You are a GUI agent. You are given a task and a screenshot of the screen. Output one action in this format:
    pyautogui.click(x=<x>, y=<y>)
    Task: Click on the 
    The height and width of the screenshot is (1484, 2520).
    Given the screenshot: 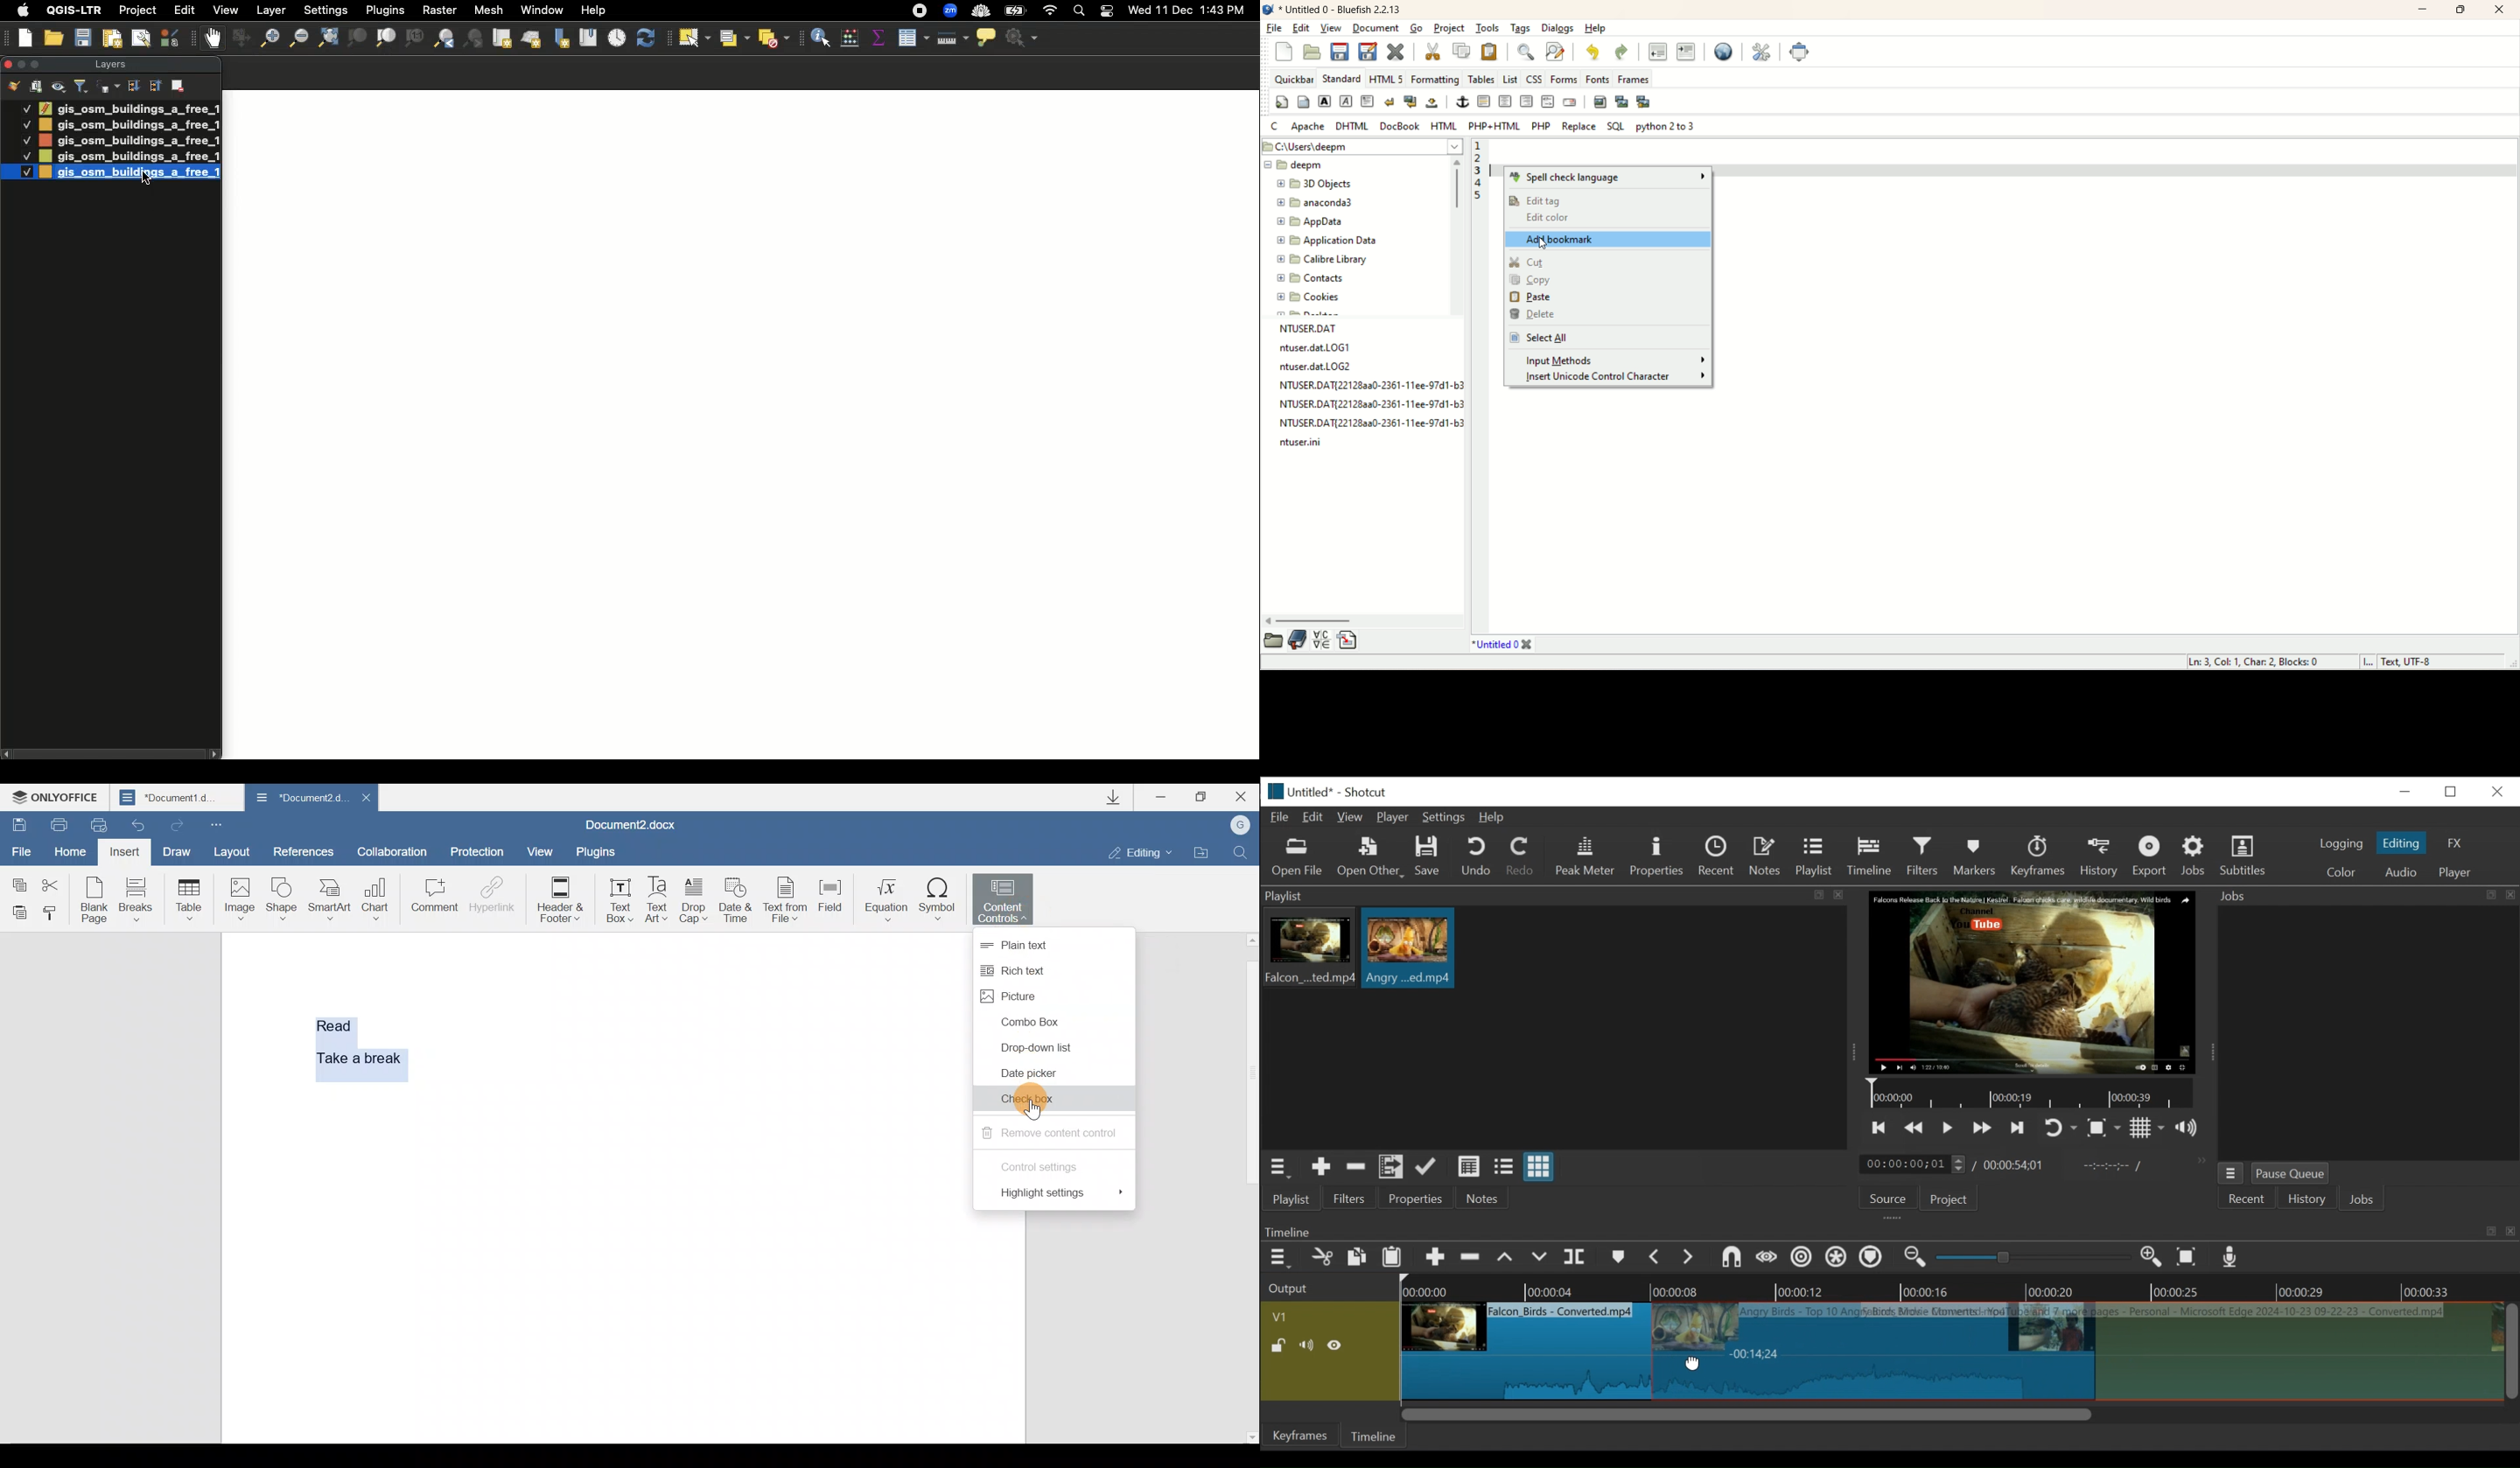 What is the action you would take?
    pyautogui.click(x=950, y=10)
    